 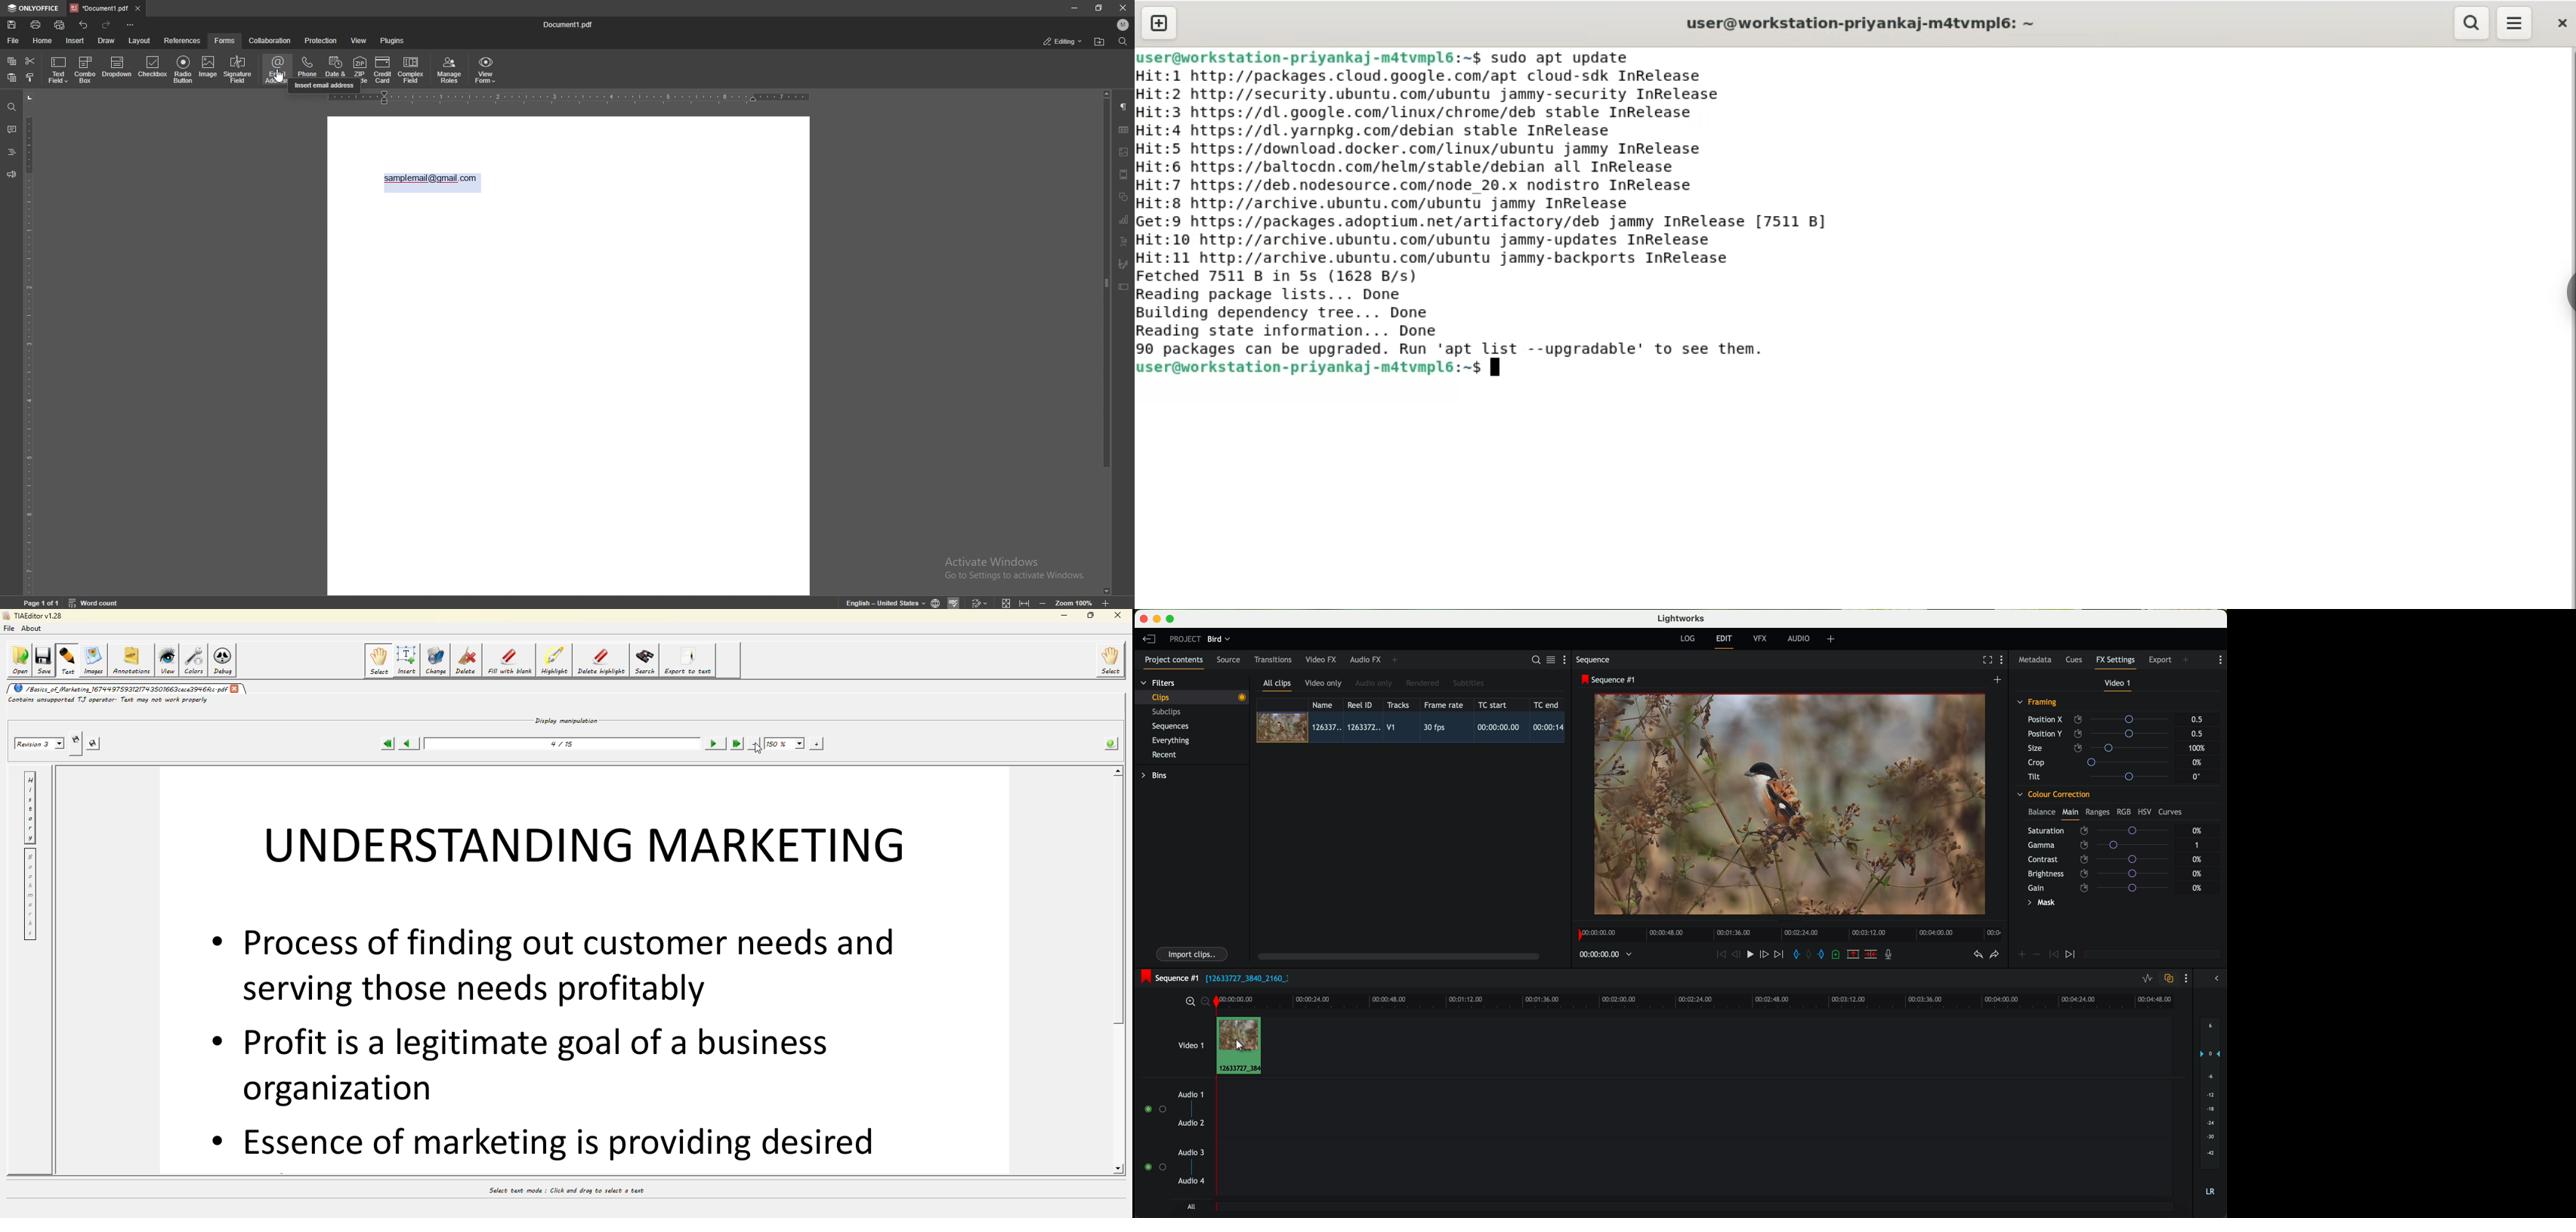 What do you see at coordinates (1610, 680) in the screenshot?
I see `sequence #1` at bounding box center [1610, 680].